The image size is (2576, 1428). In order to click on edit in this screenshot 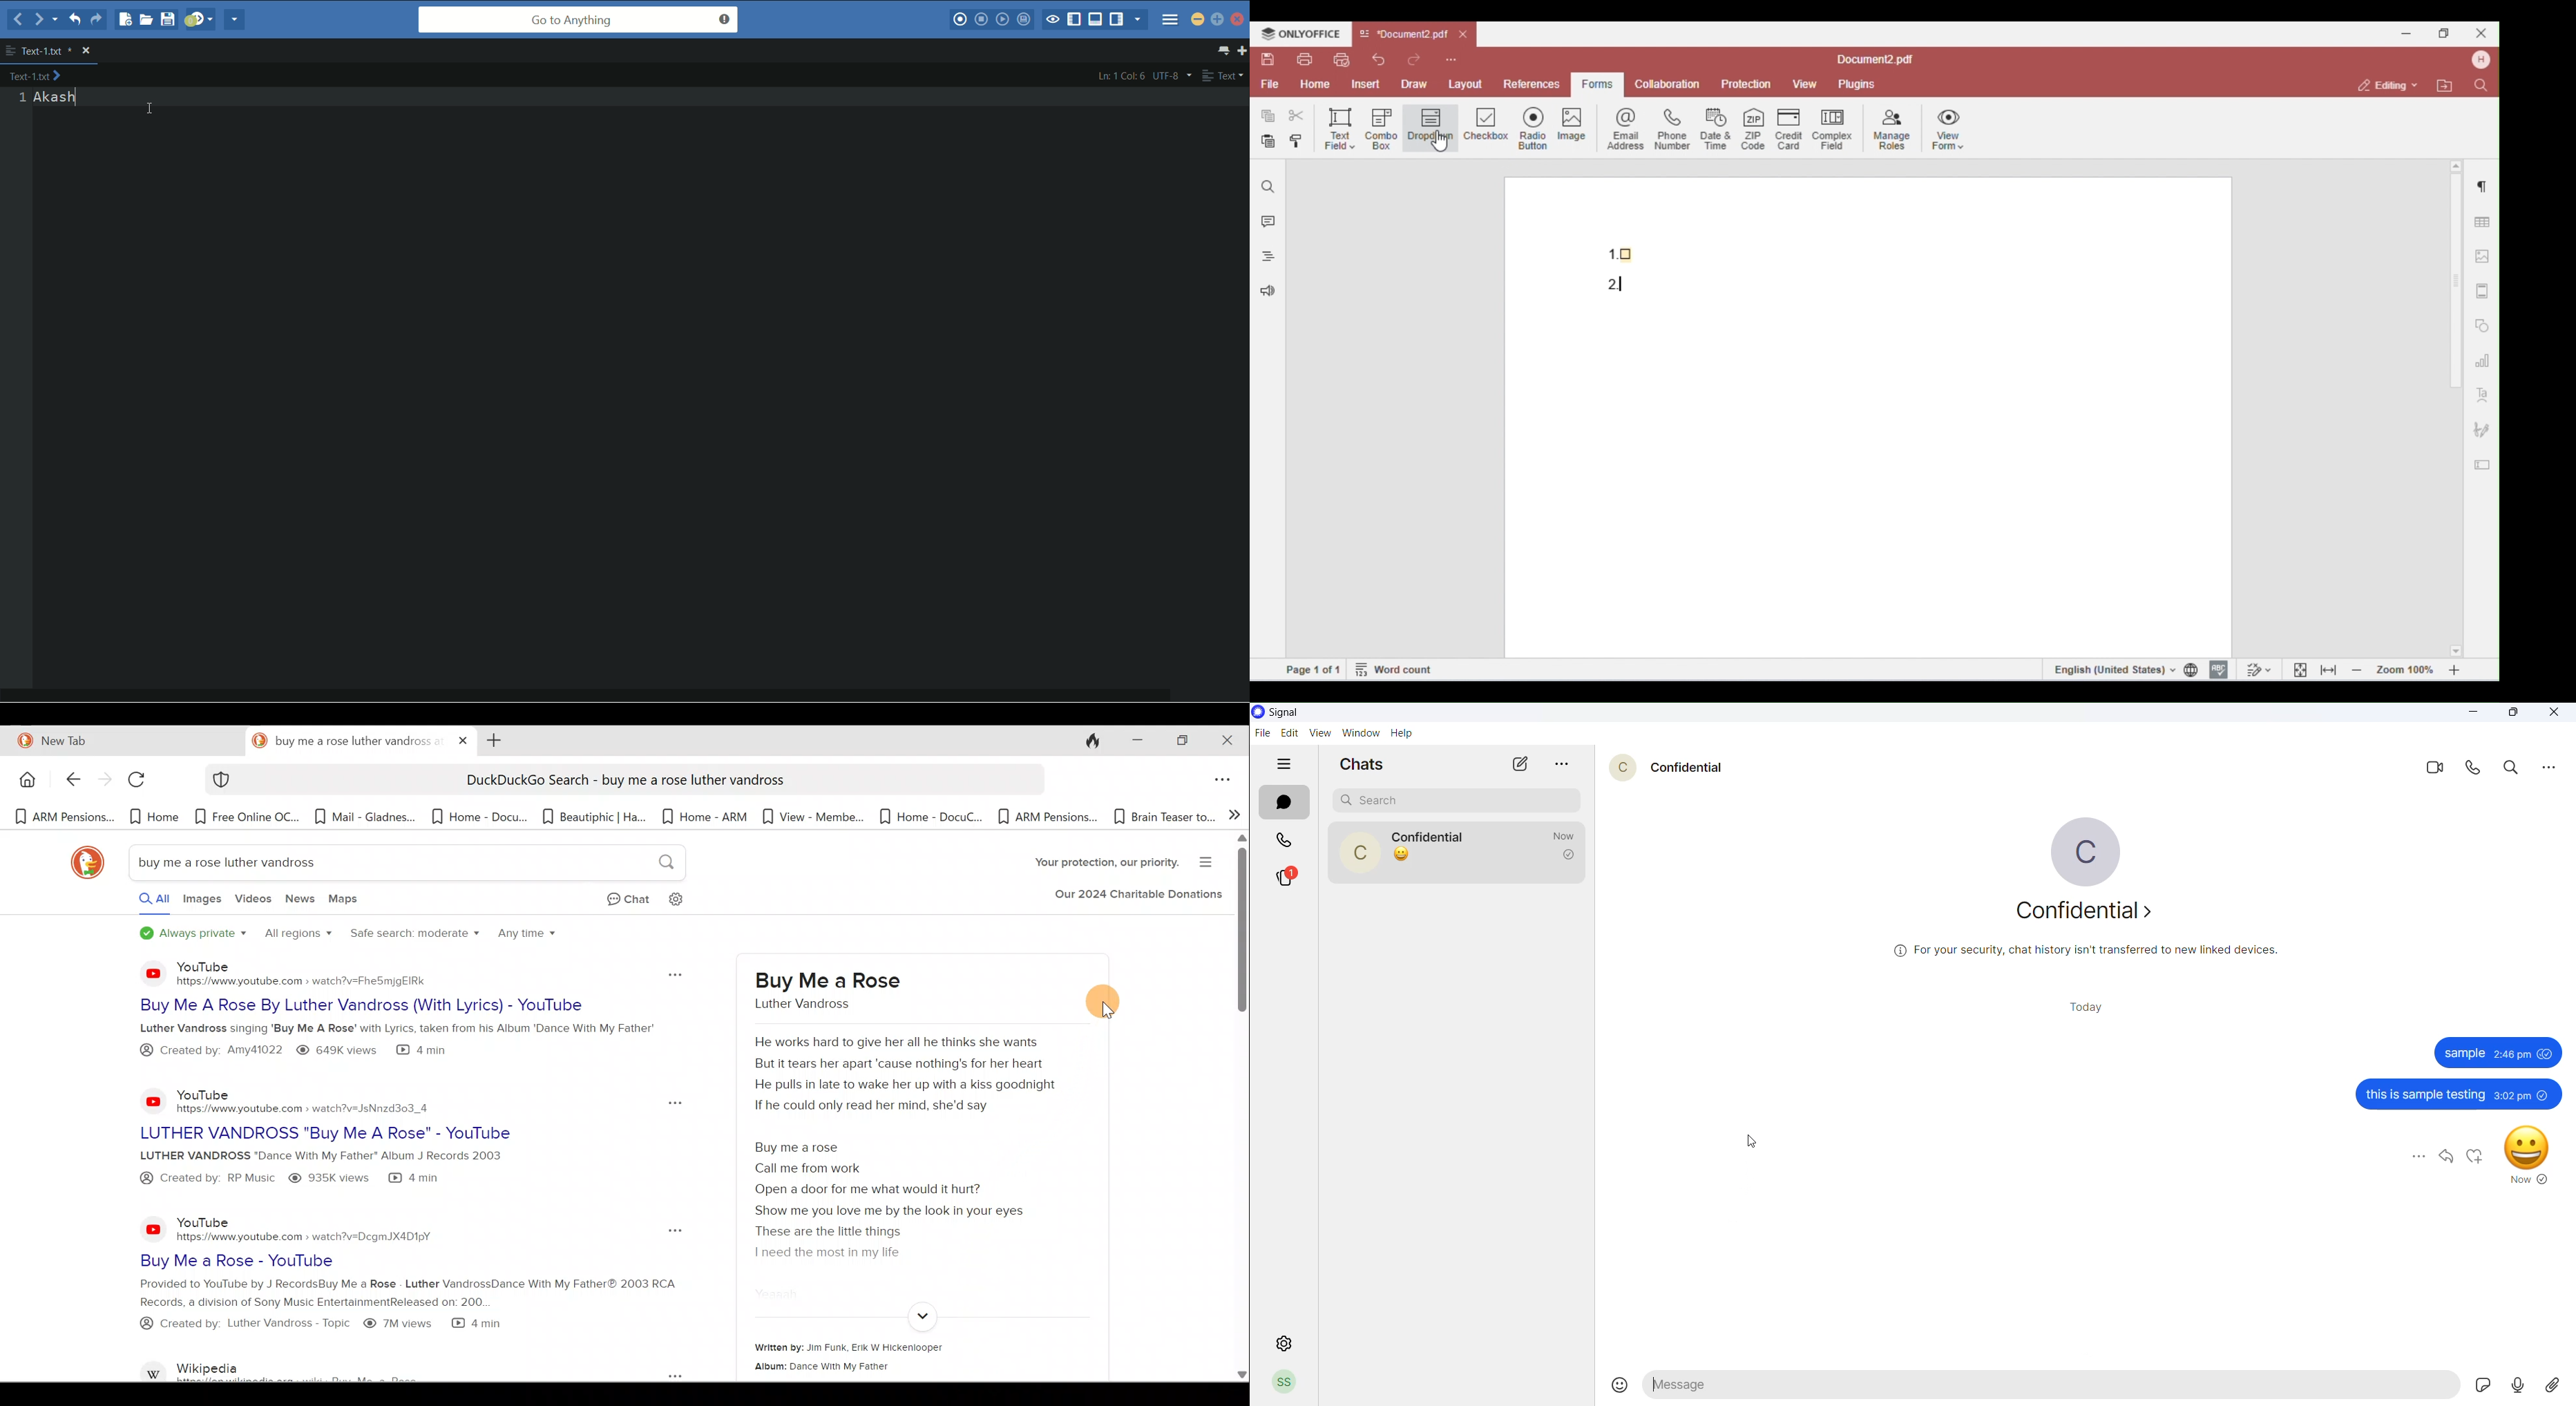, I will do `click(1290, 732)`.